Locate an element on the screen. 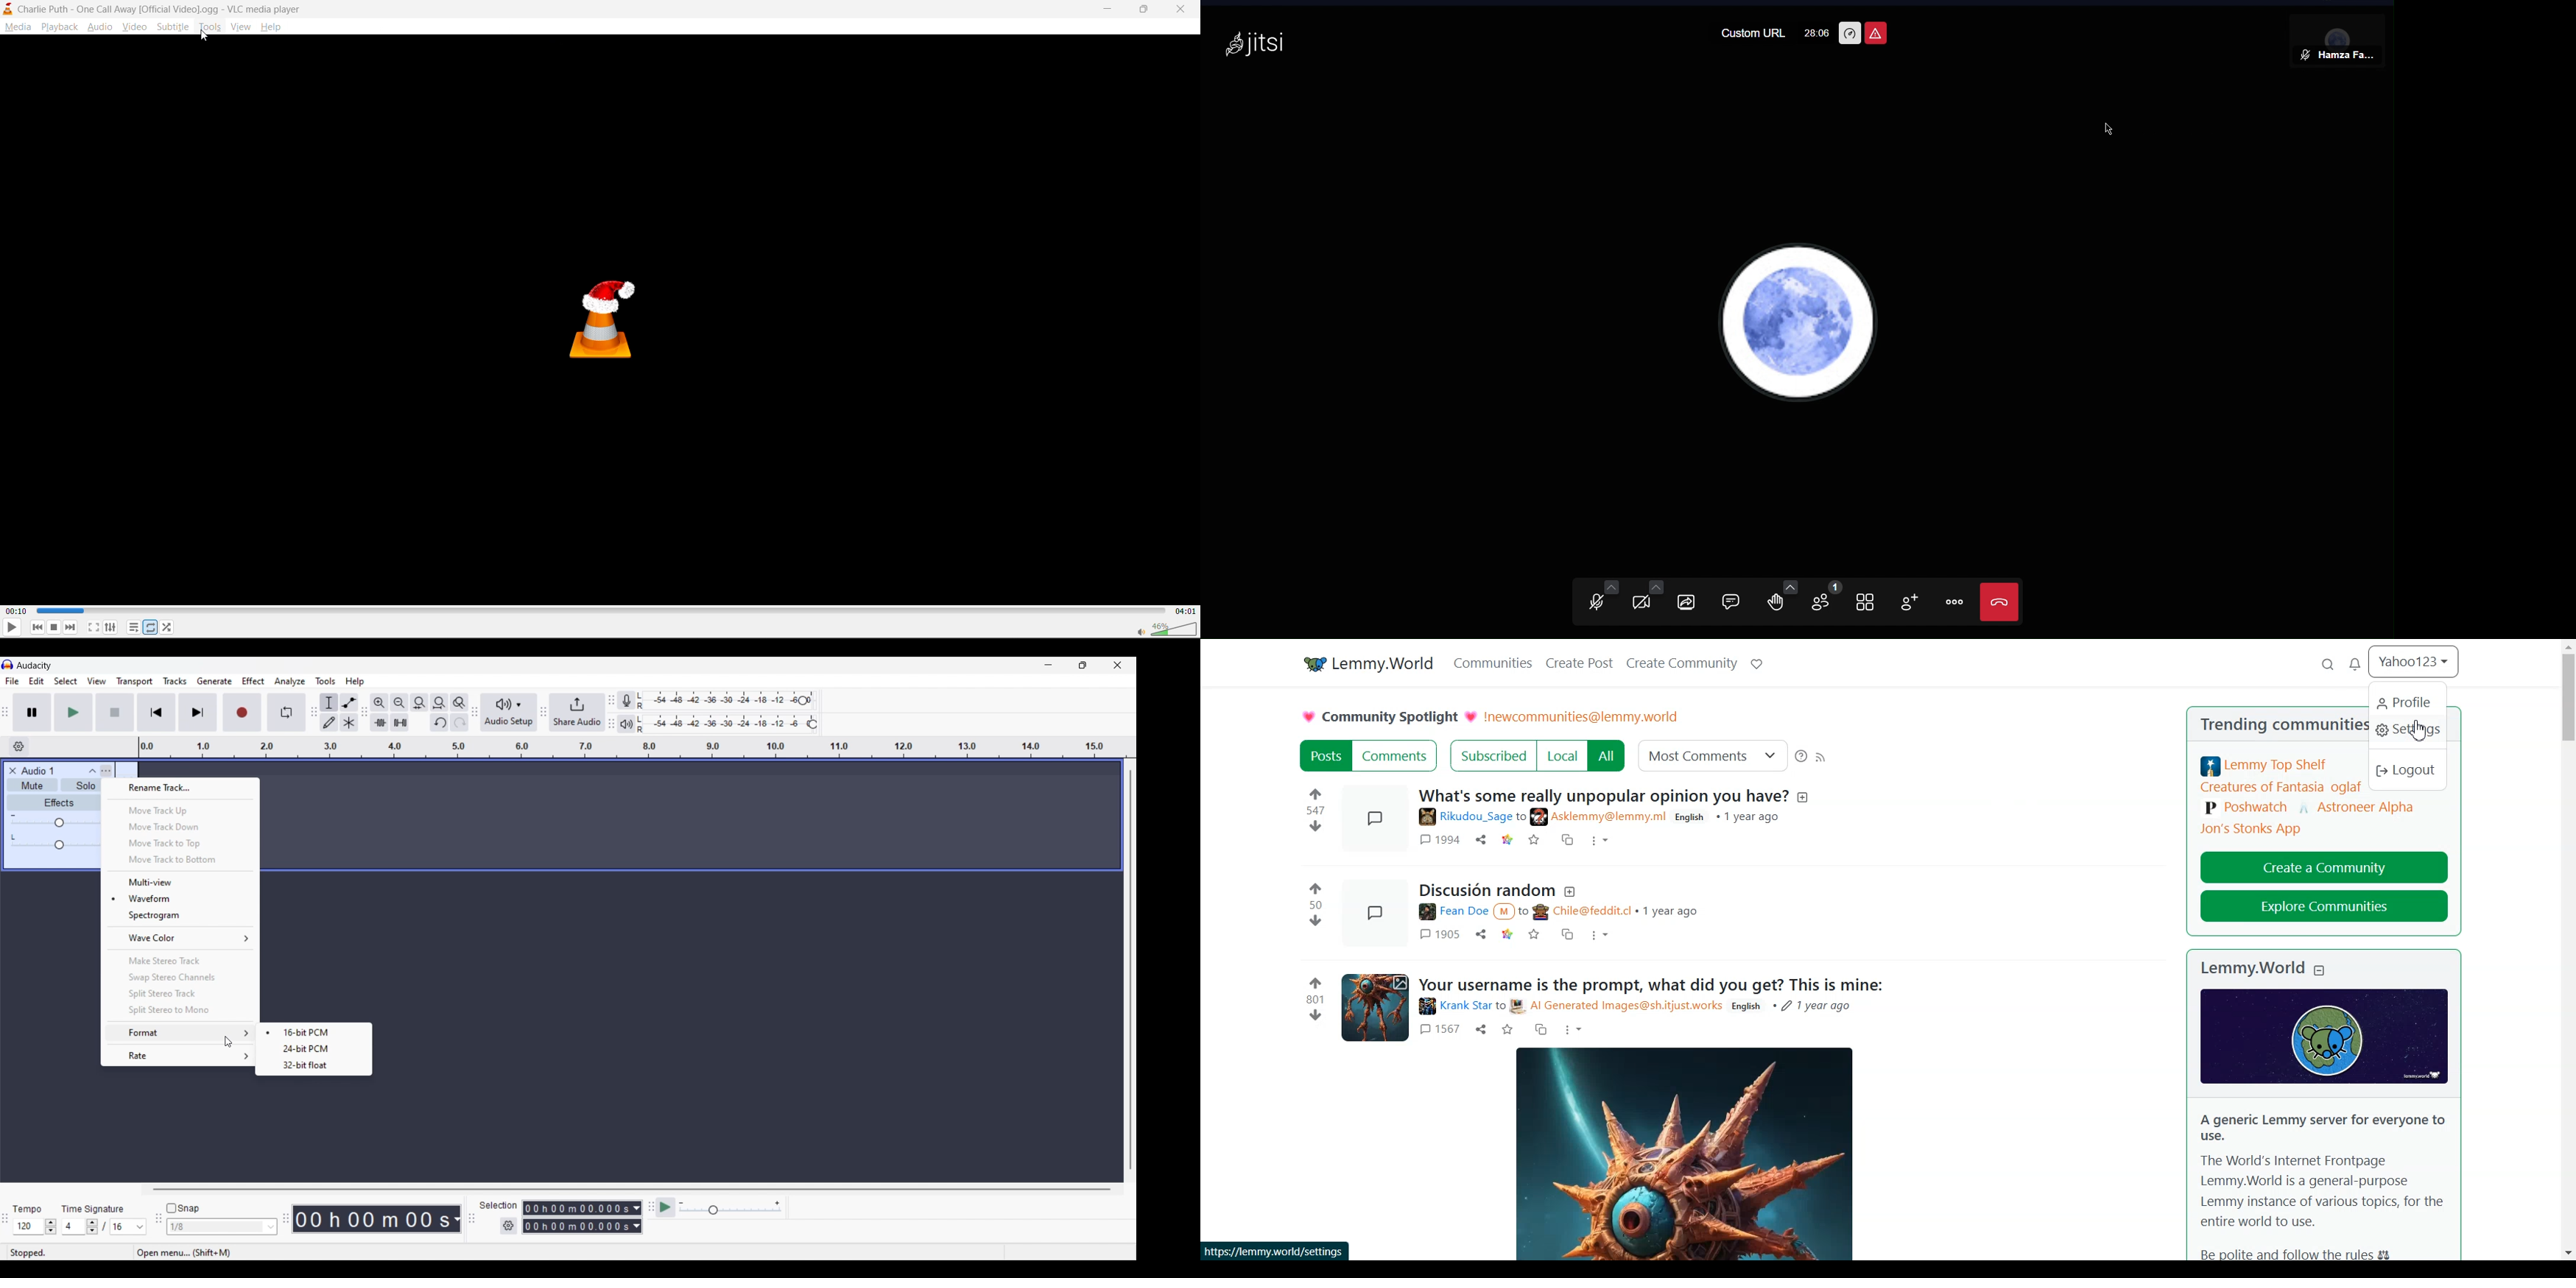 Image resolution: width=2576 pixels, height=1288 pixels. Recording level is located at coordinates (724, 701).